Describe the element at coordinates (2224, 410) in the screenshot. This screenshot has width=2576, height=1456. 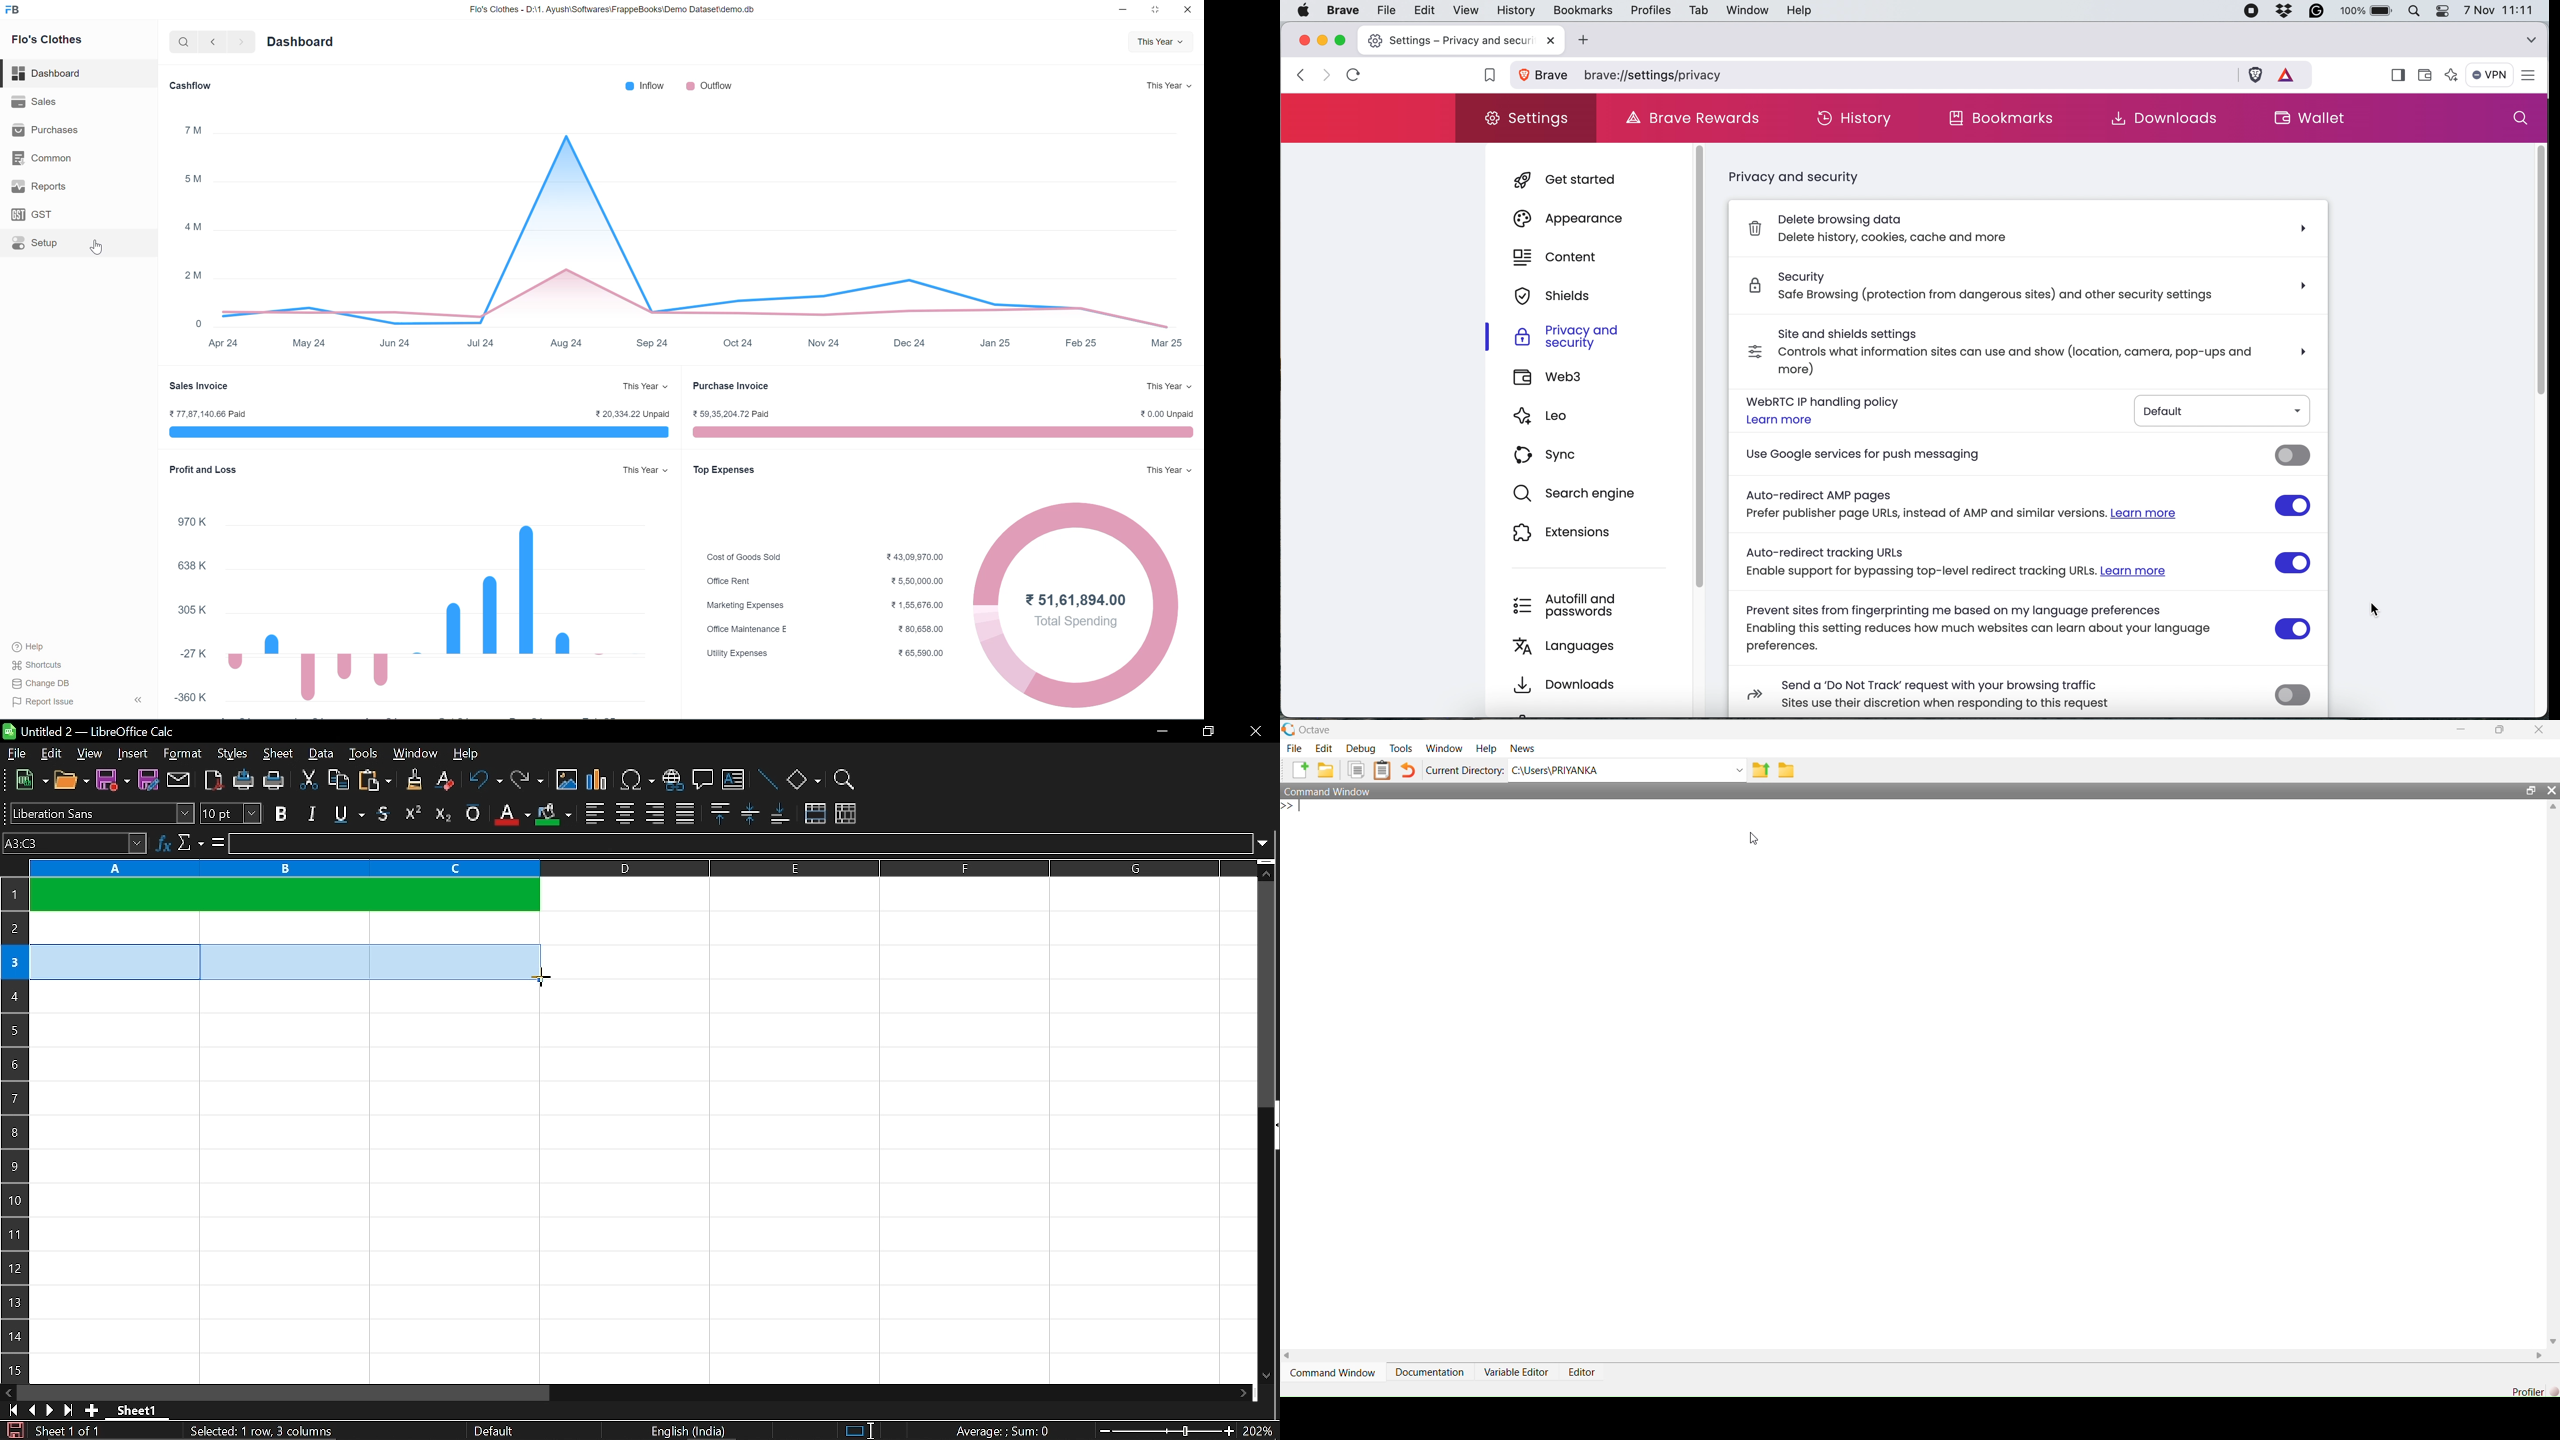
I see `default` at that location.